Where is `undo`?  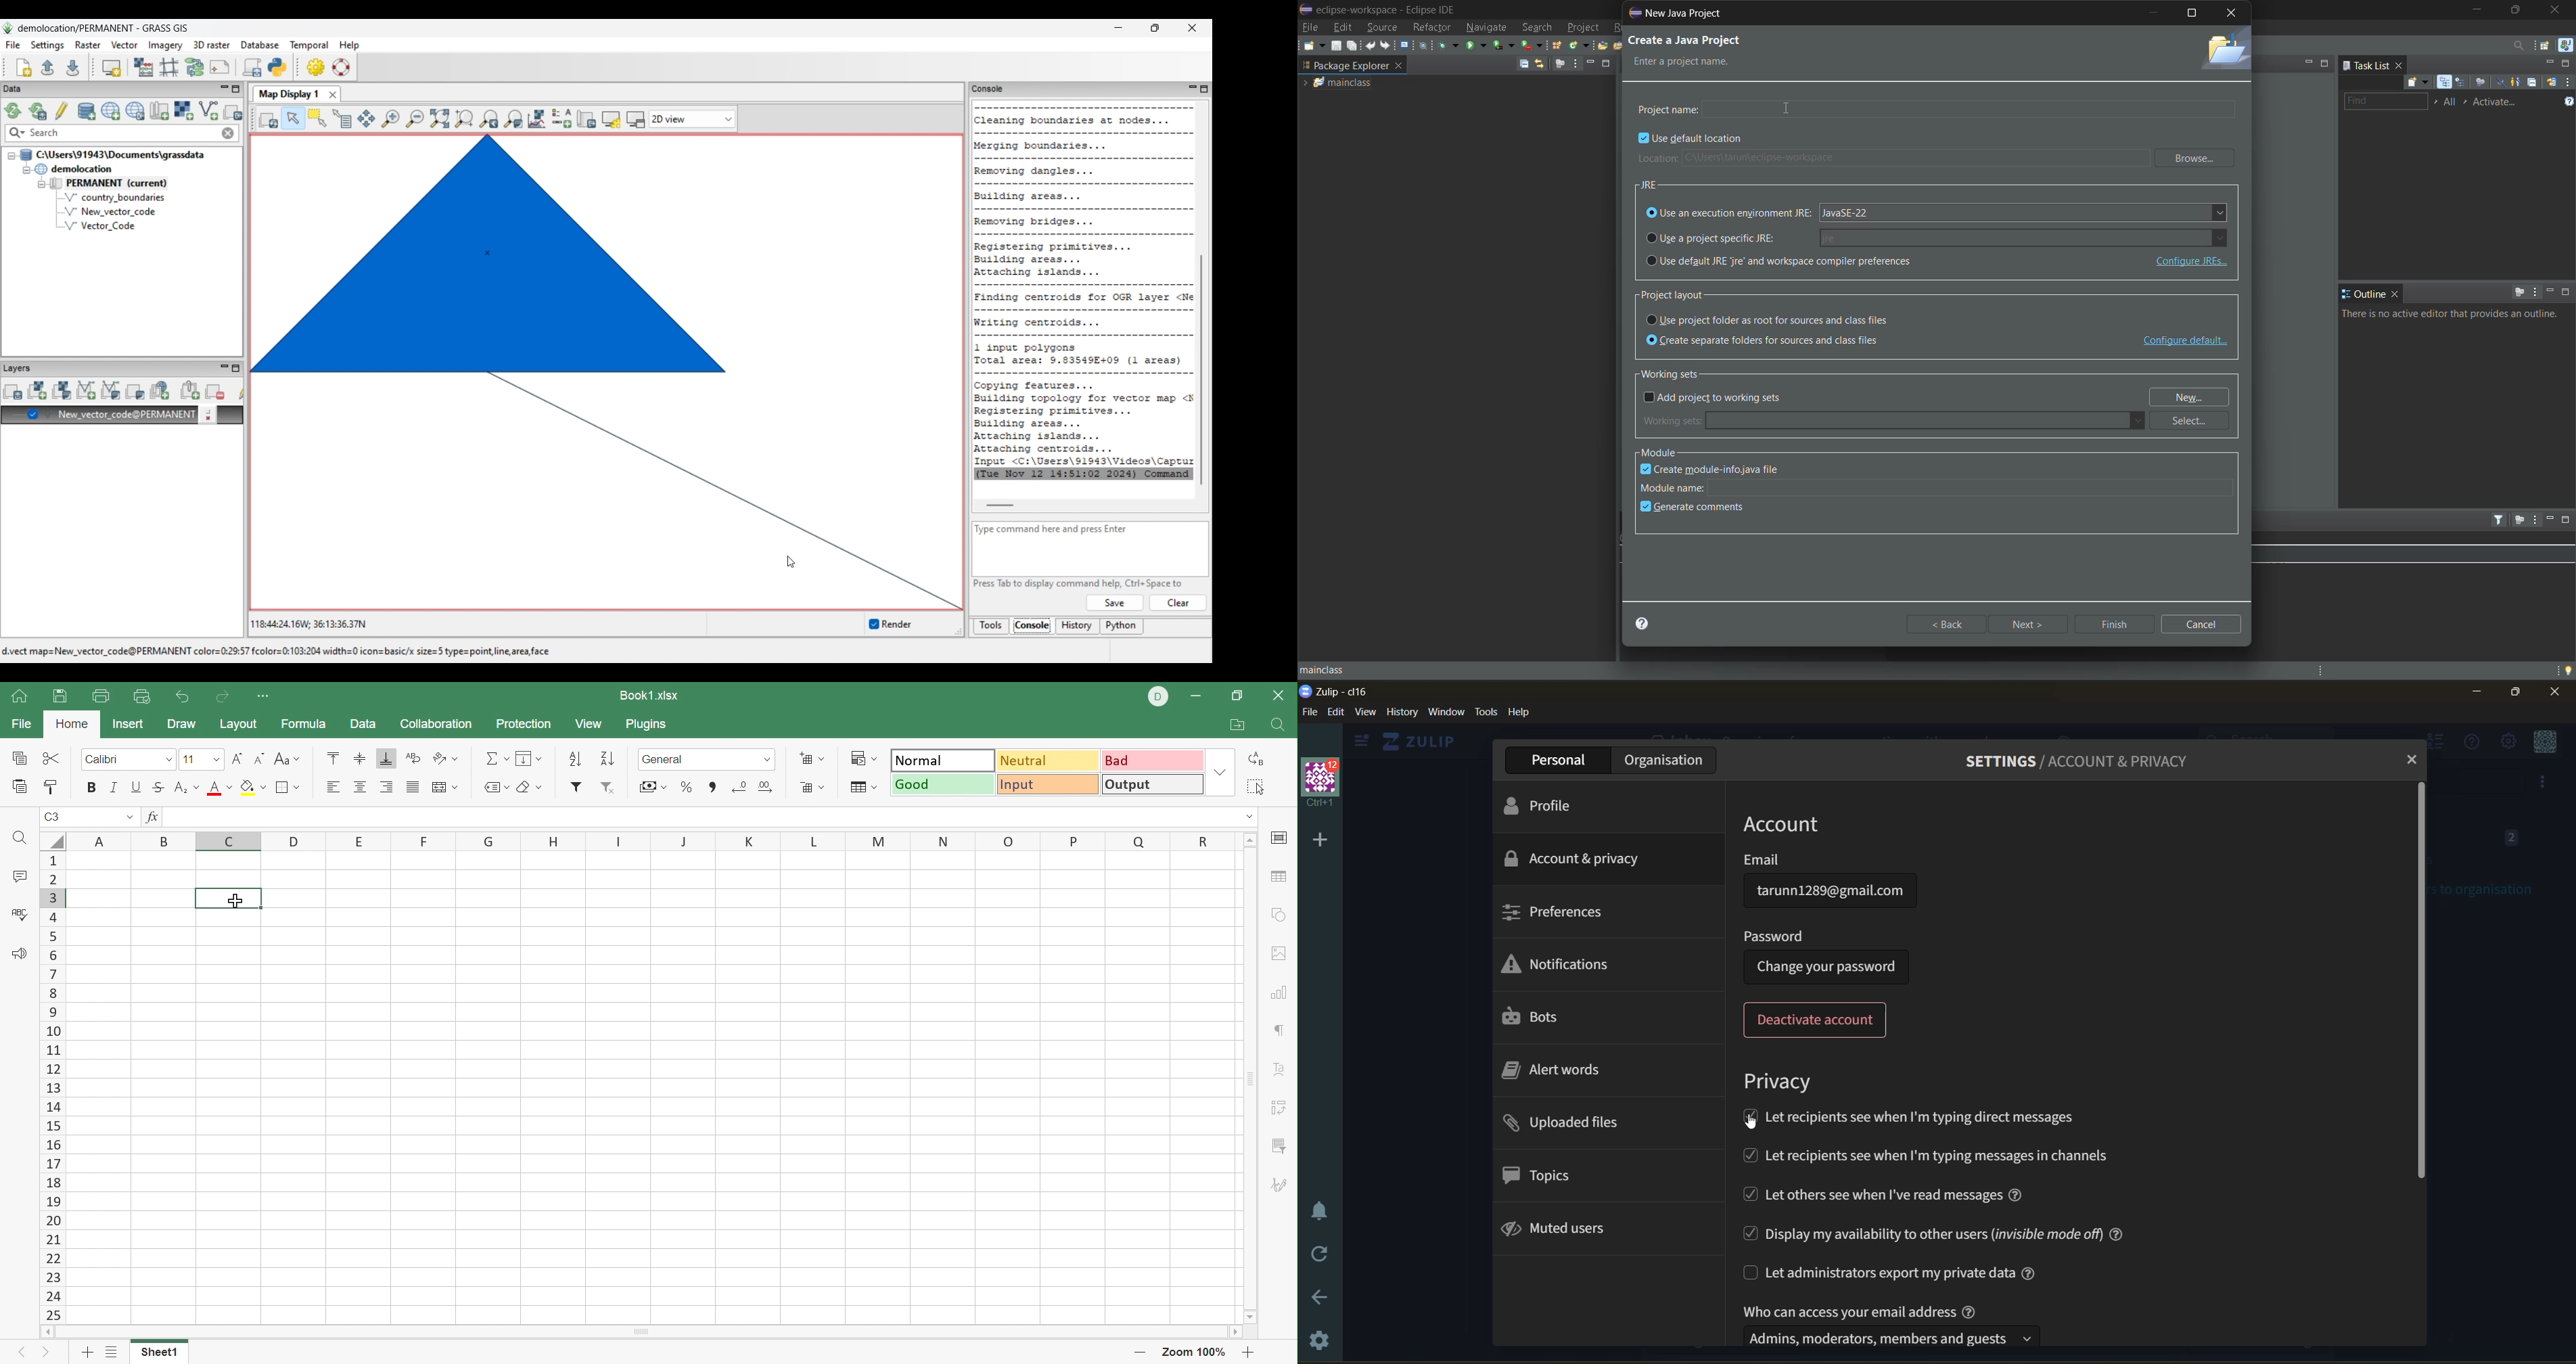 undo is located at coordinates (1372, 45).